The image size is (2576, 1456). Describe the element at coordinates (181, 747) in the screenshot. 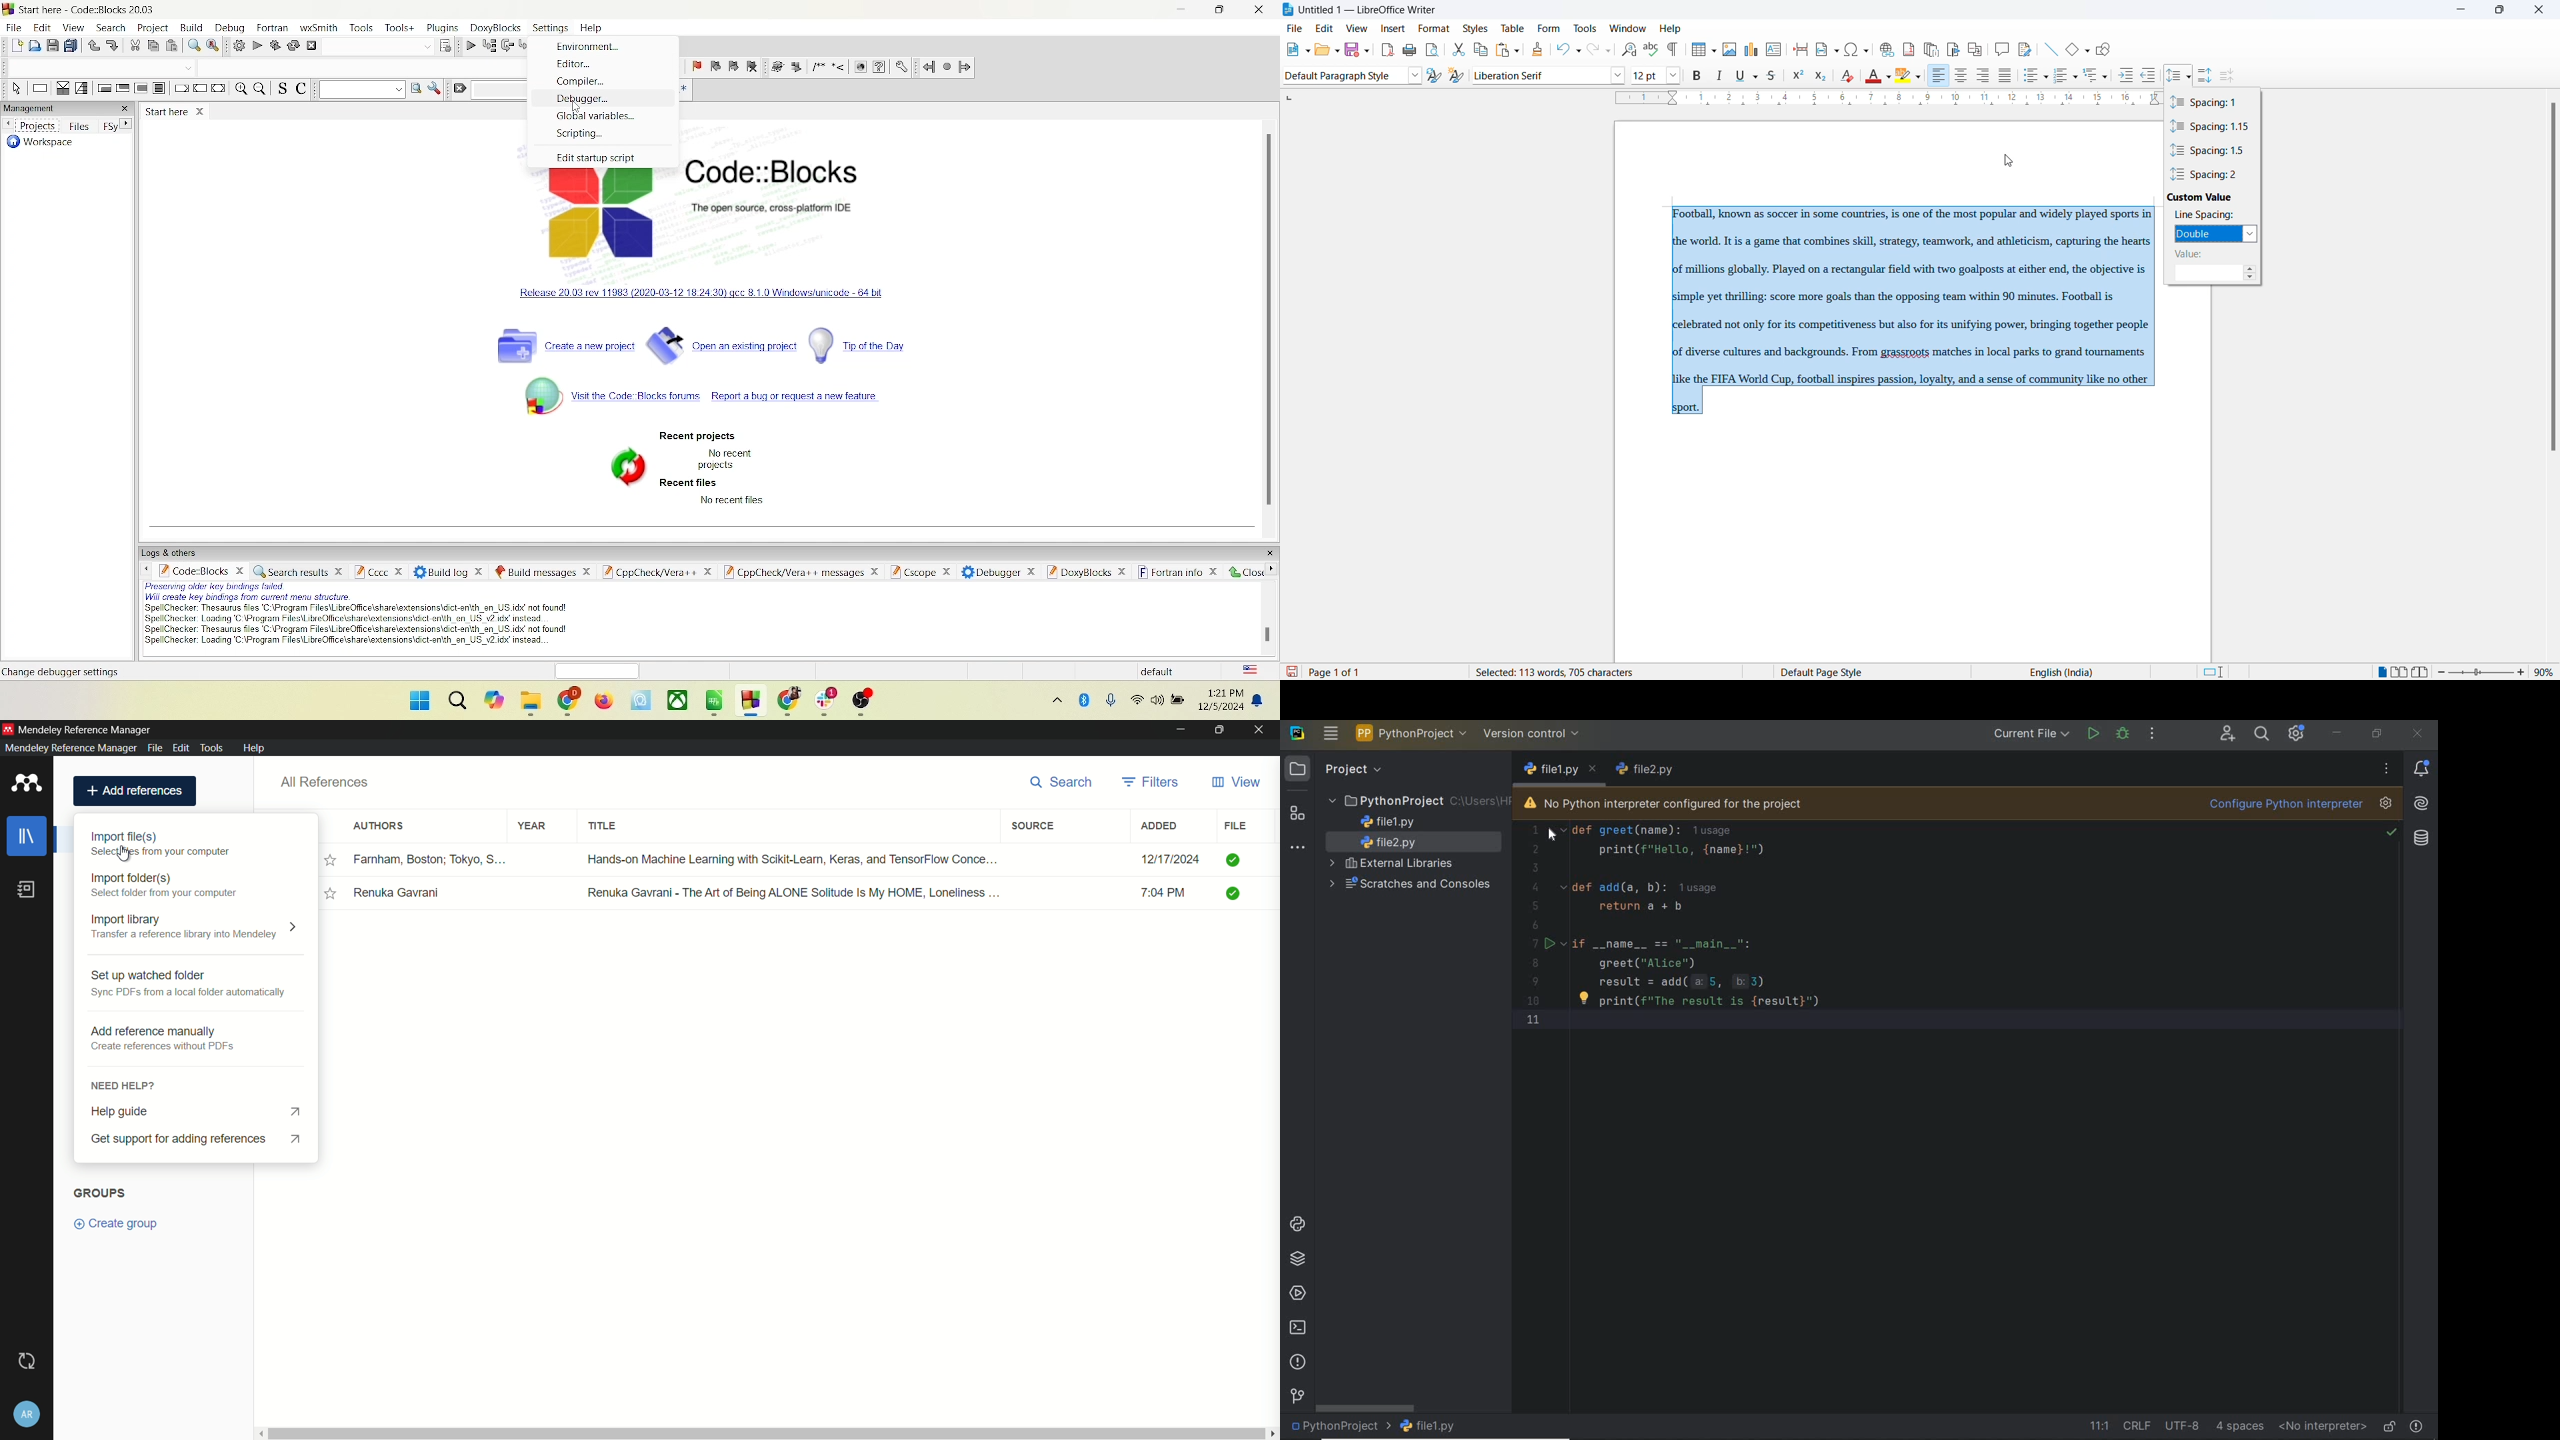

I see `edit` at that location.